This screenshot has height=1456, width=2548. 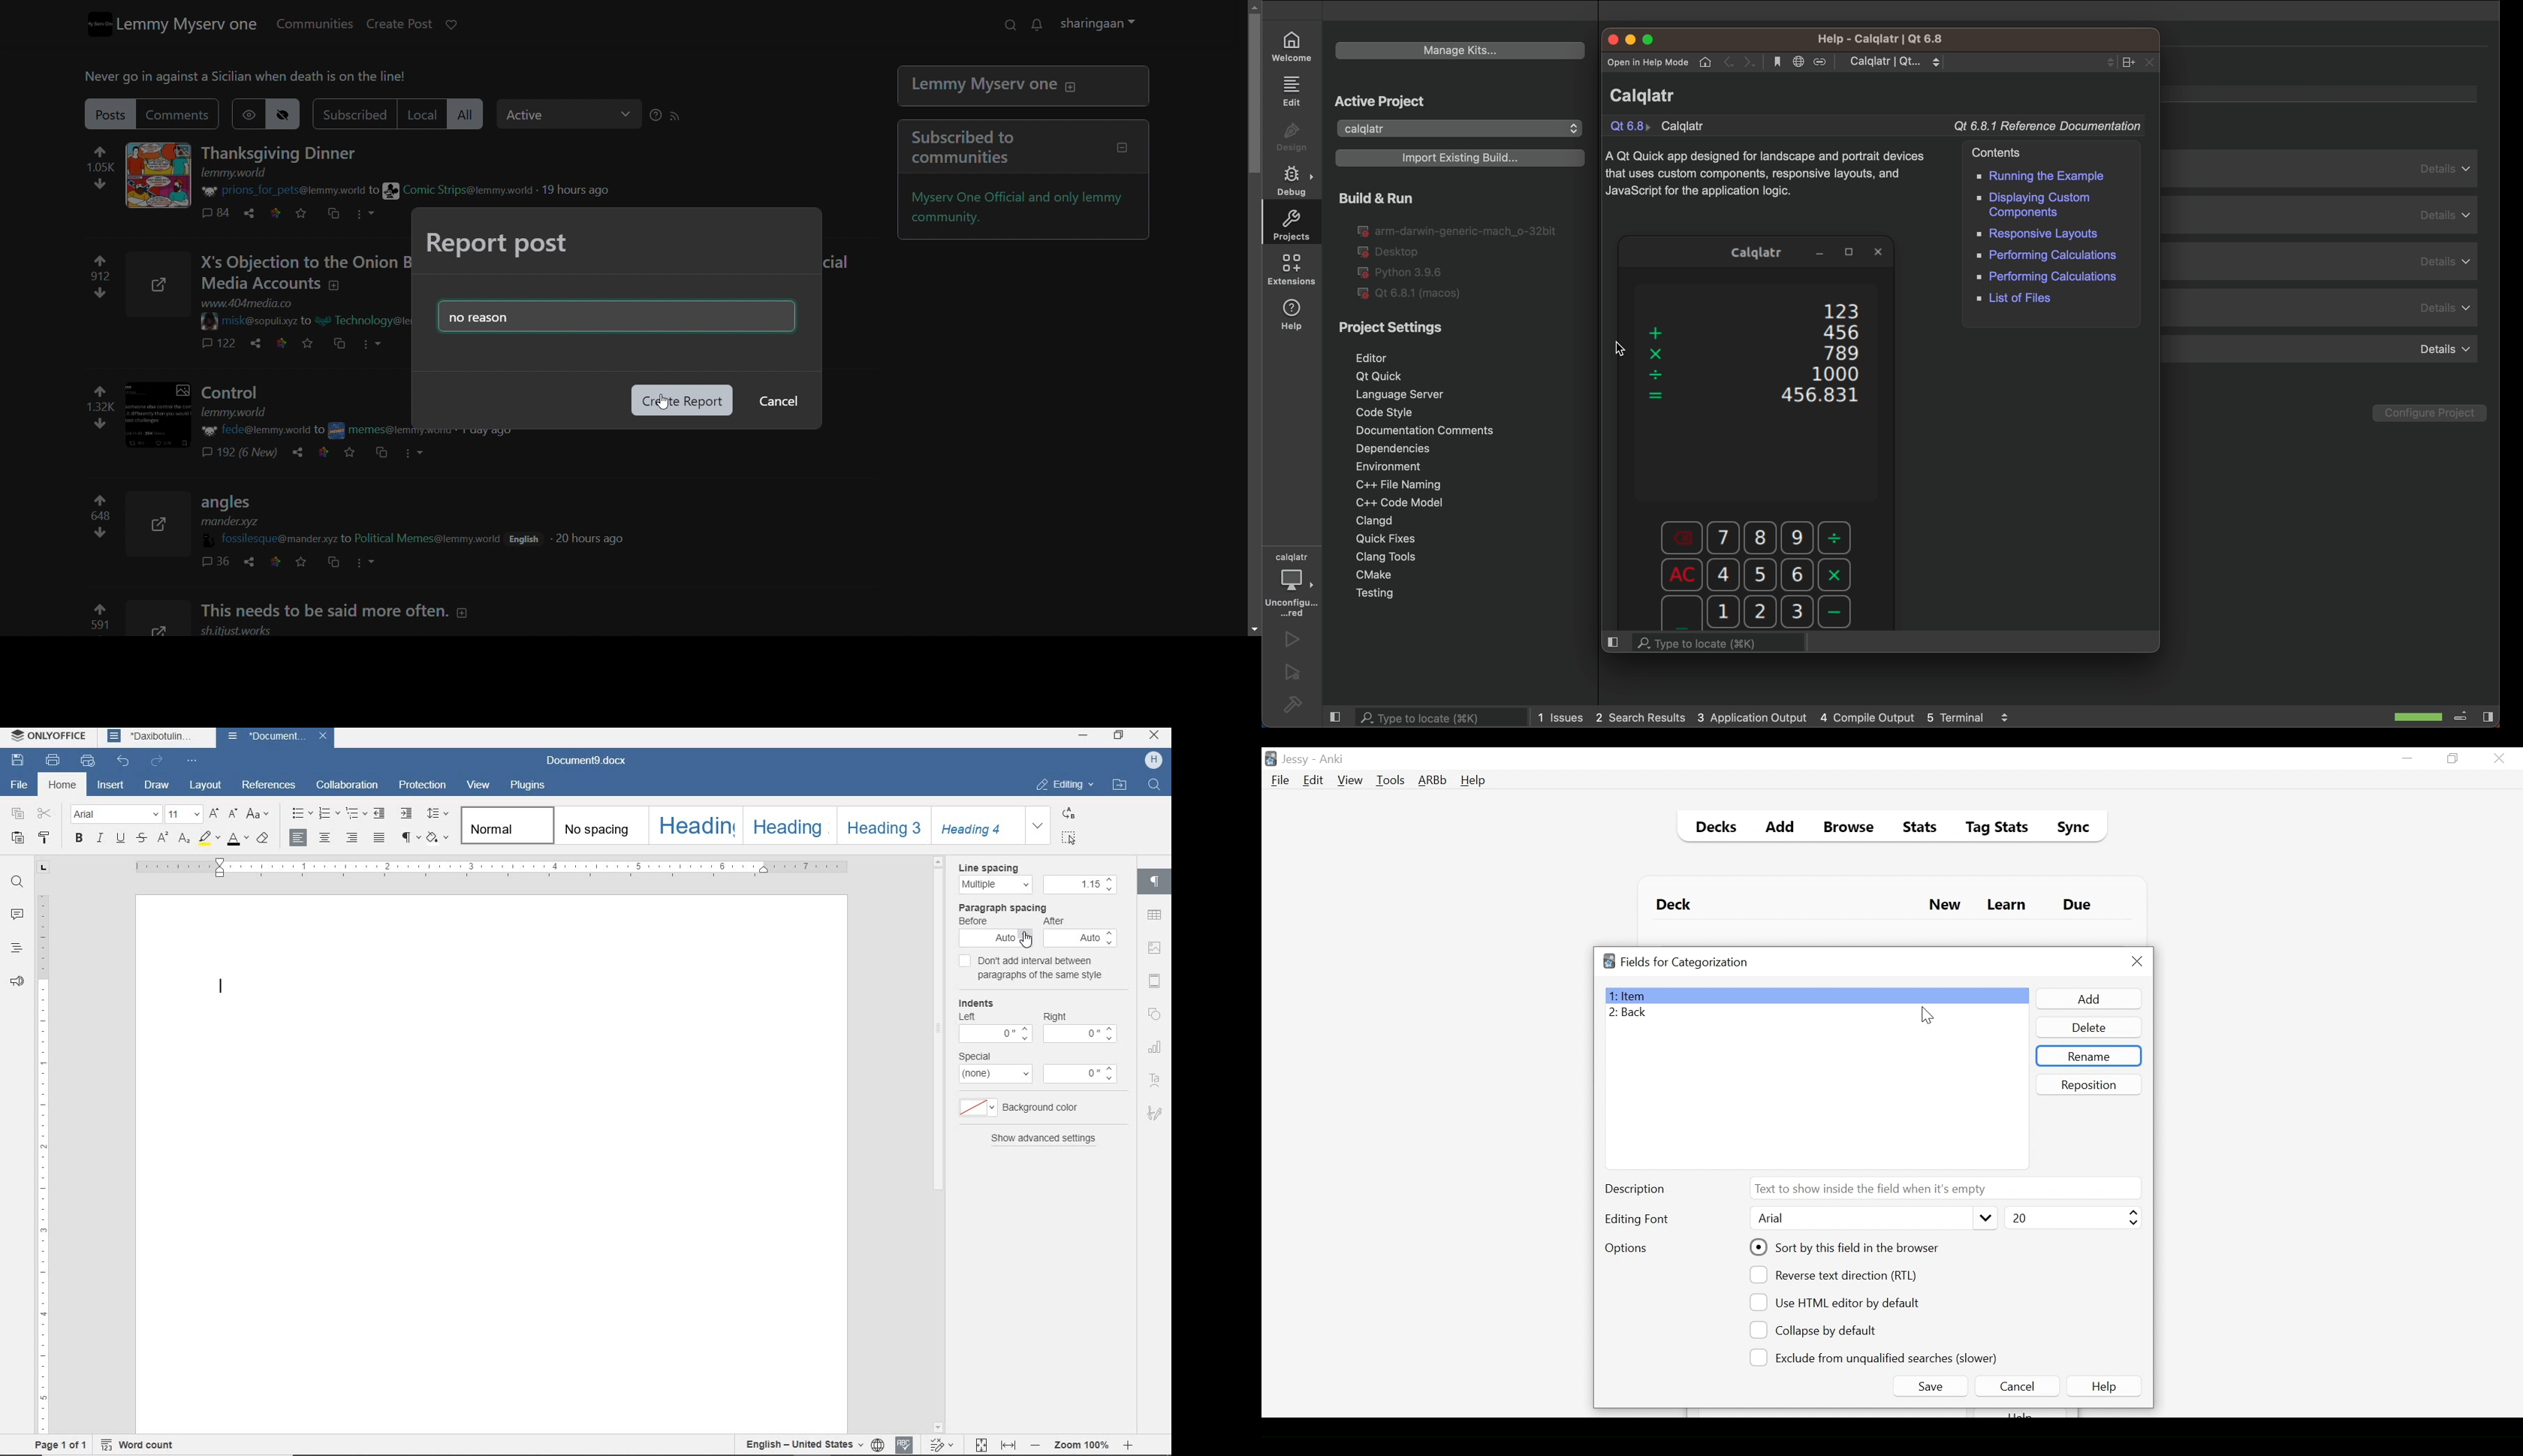 What do you see at coordinates (352, 838) in the screenshot?
I see `align left` at bounding box center [352, 838].